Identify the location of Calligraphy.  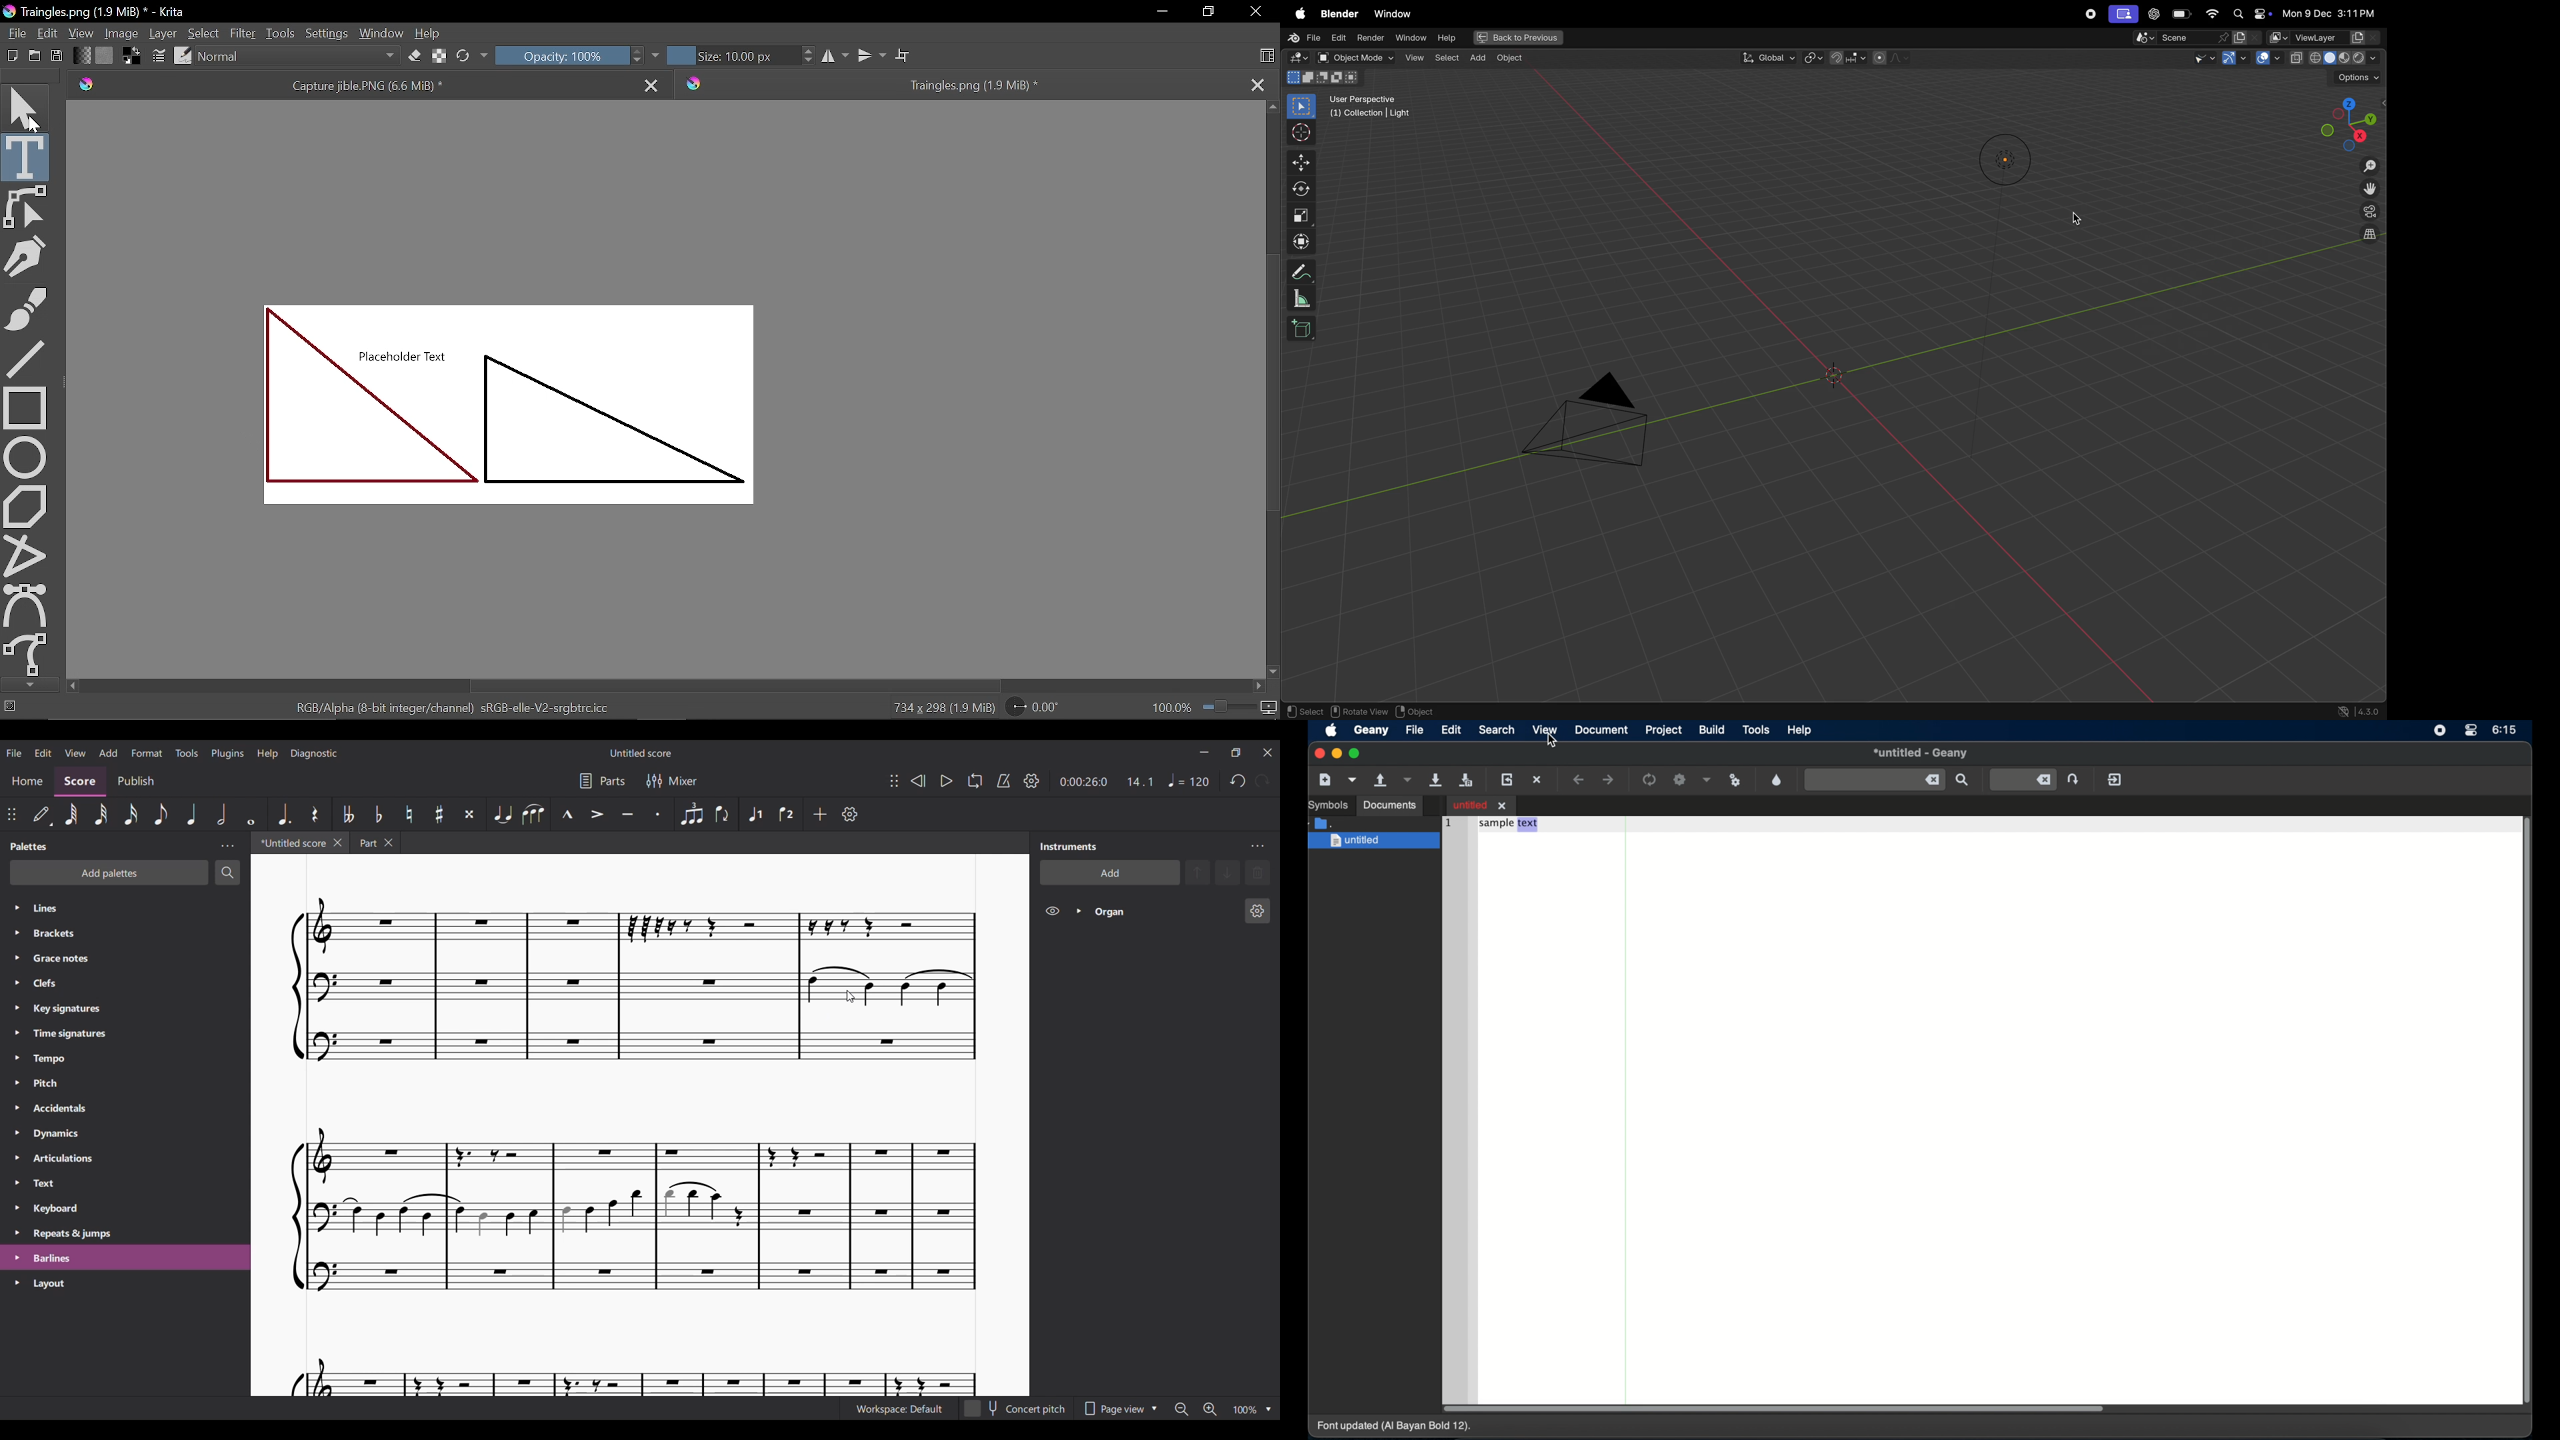
(26, 258).